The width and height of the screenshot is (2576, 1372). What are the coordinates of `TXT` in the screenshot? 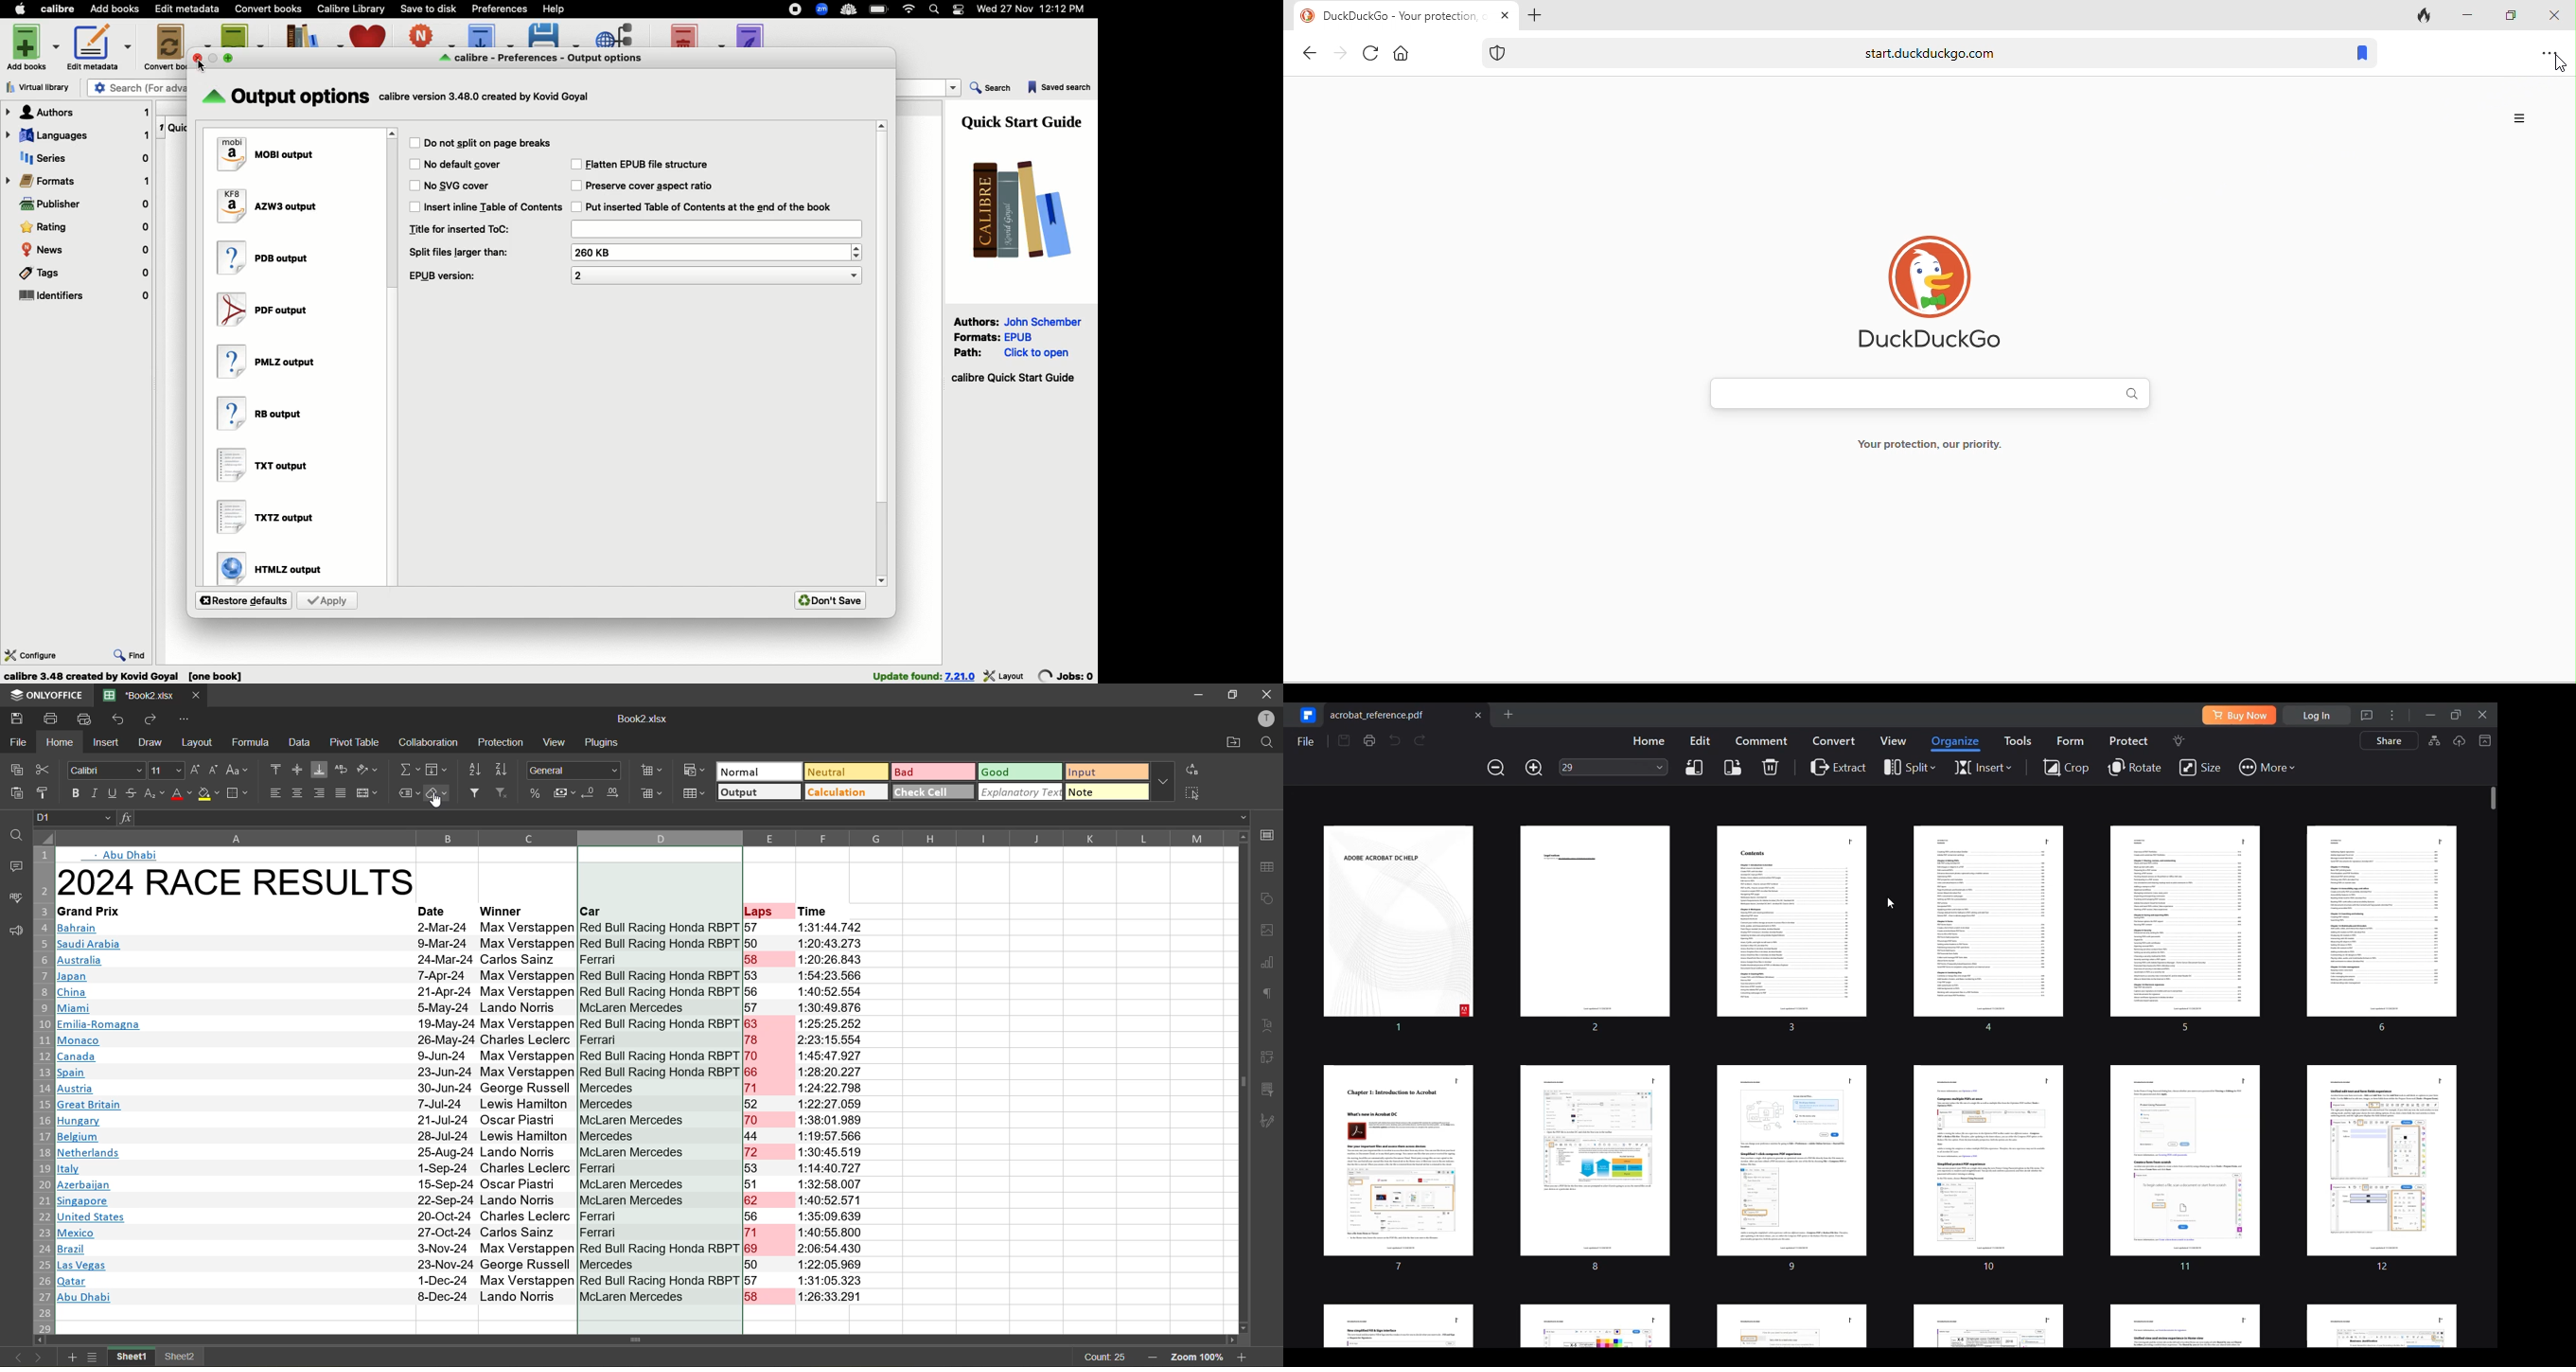 It's located at (264, 462).